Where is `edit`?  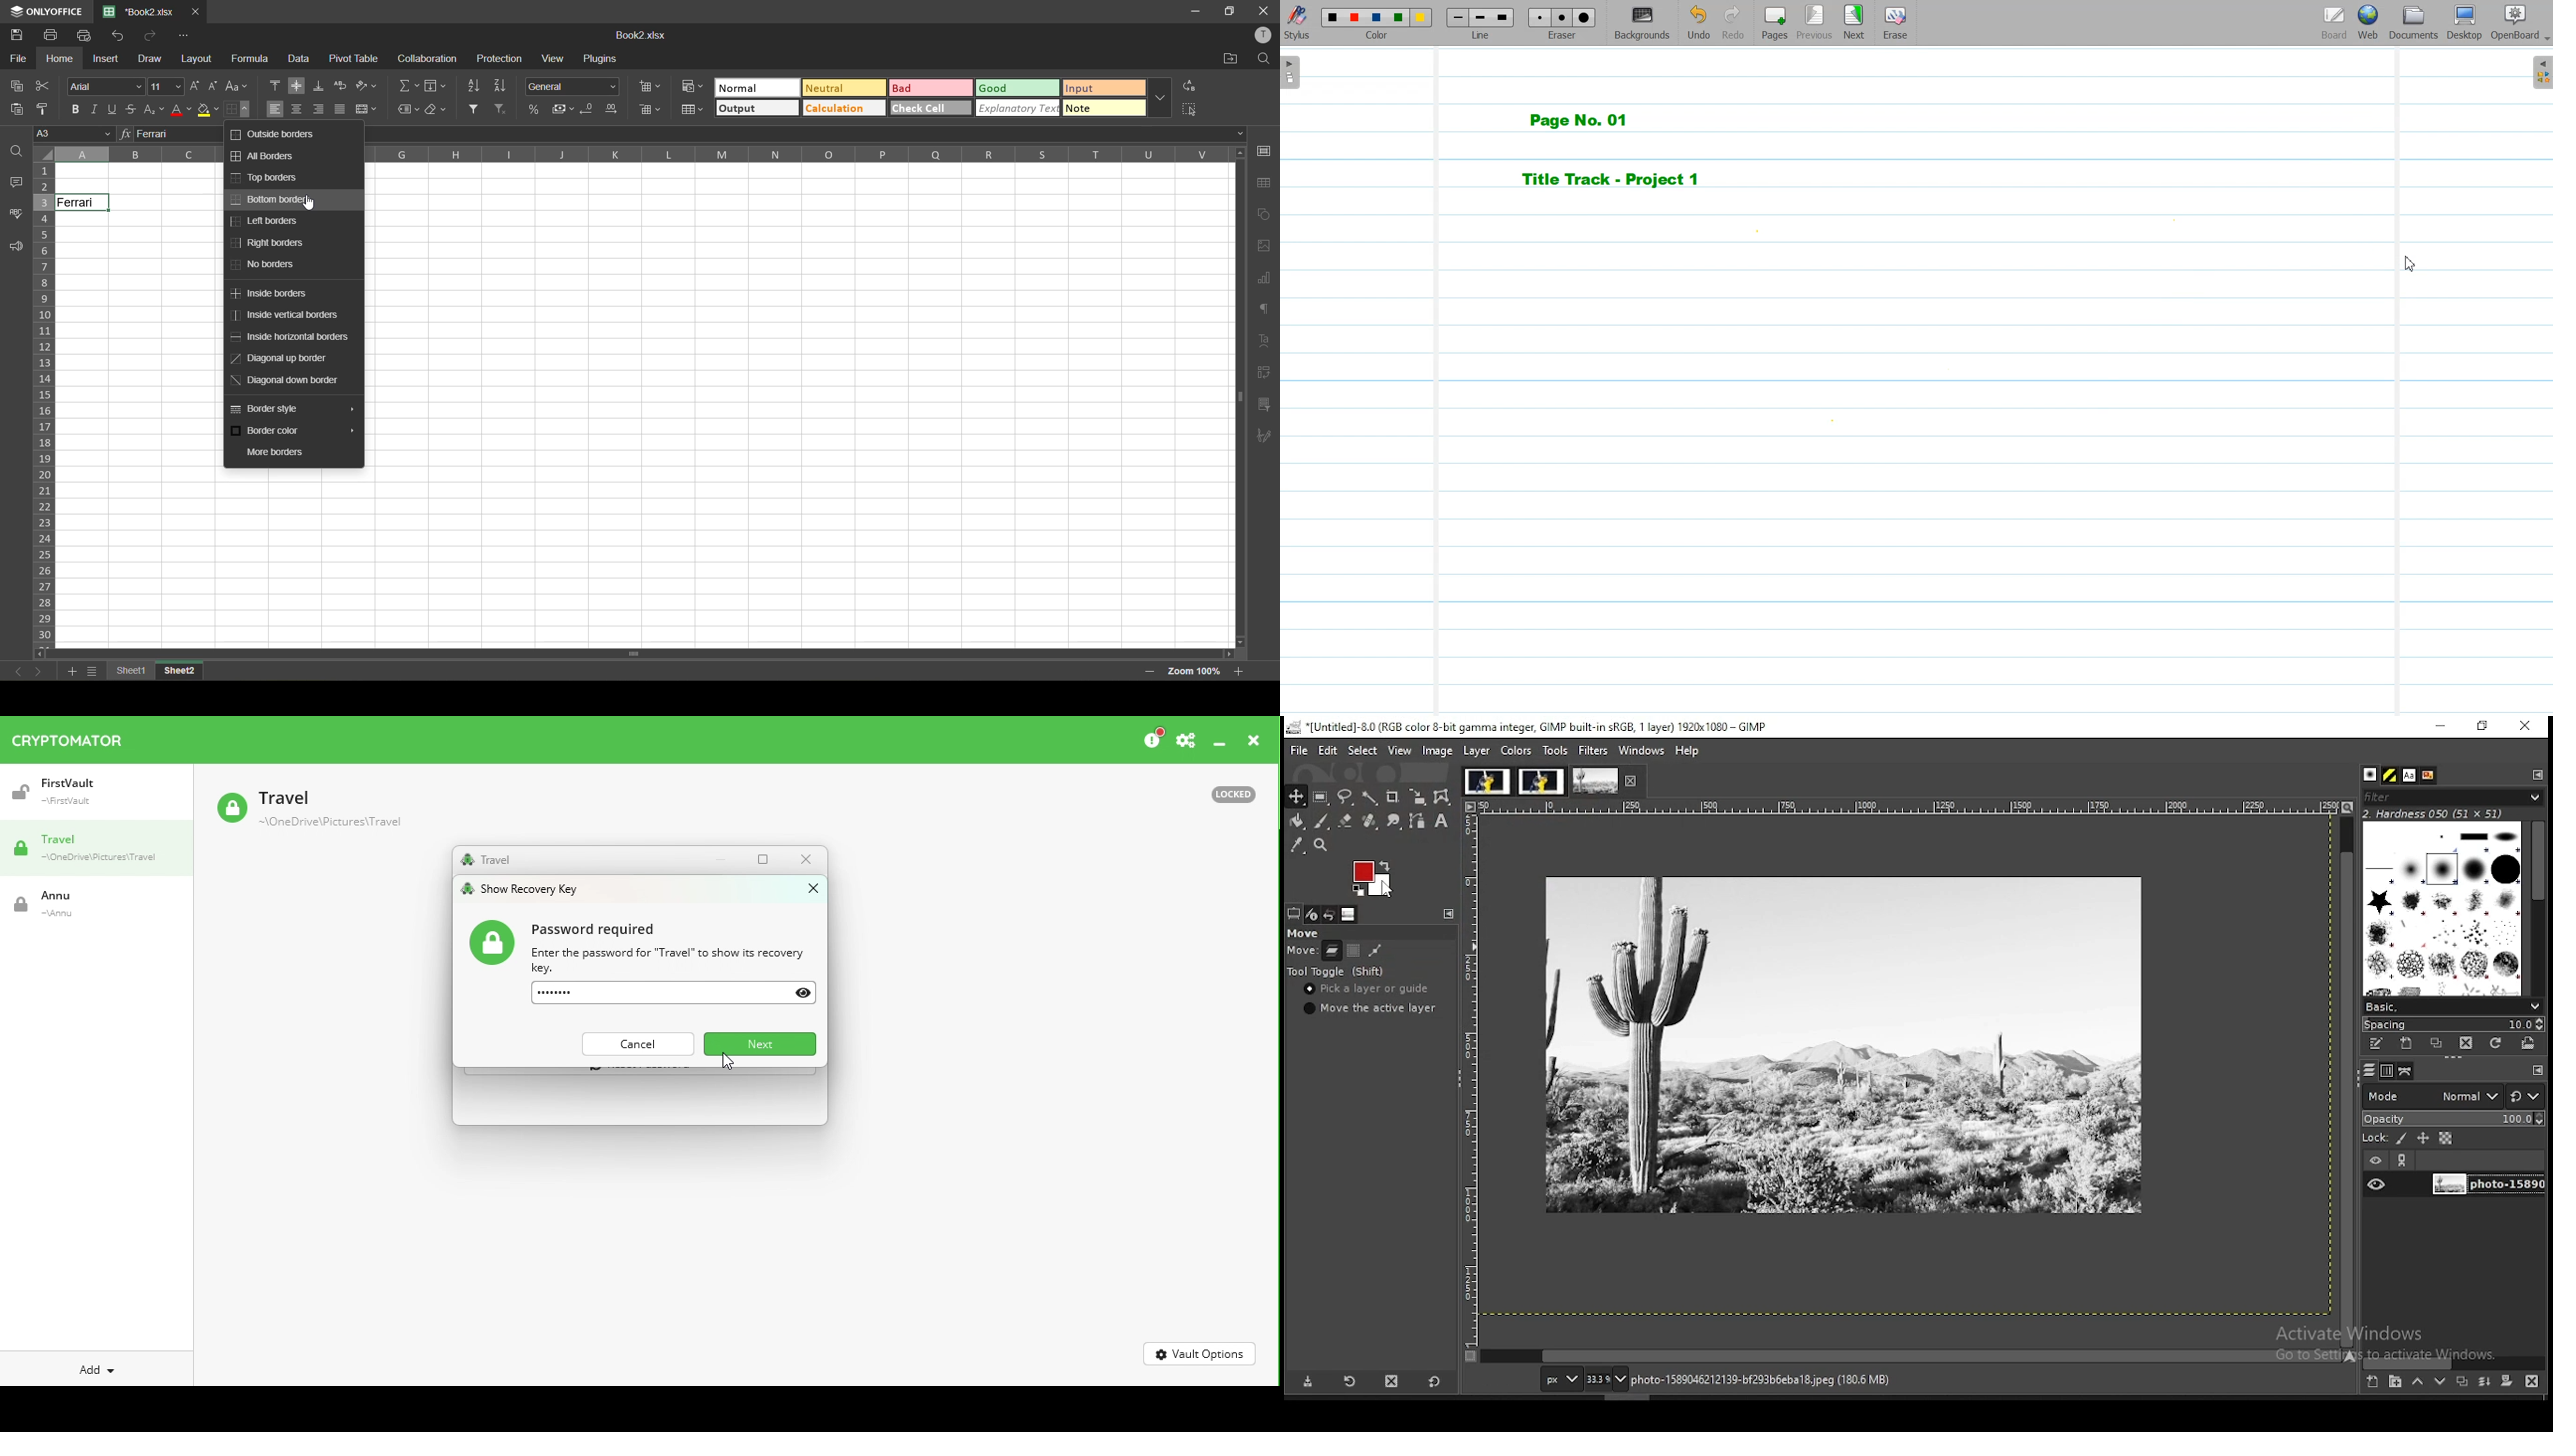
edit is located at coordinates (1330, 750).